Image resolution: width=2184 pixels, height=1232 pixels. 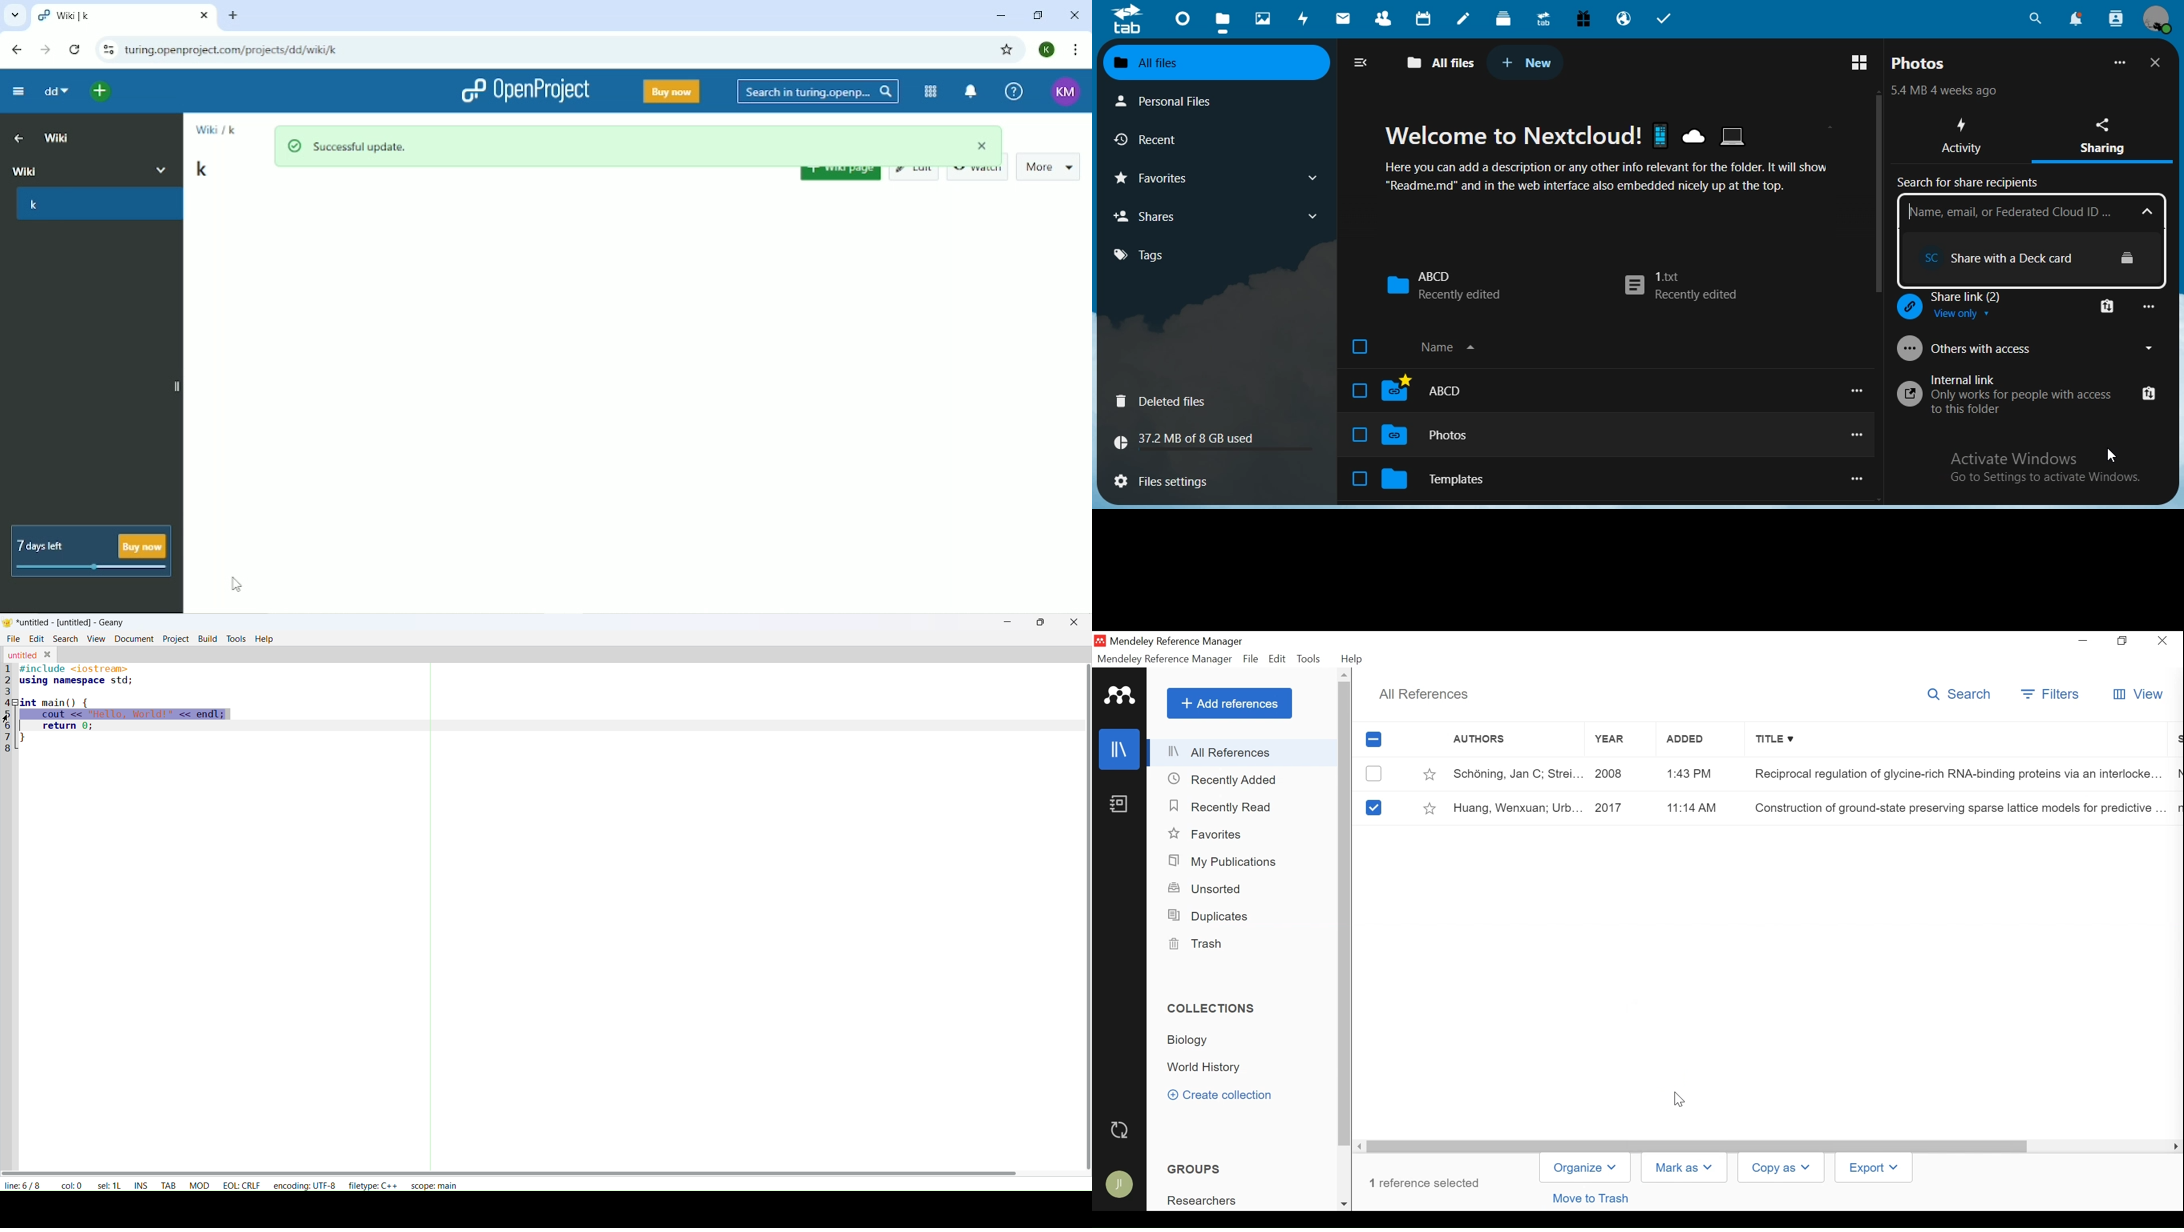 I want to click on personal files, so click(x=1177, y=100).